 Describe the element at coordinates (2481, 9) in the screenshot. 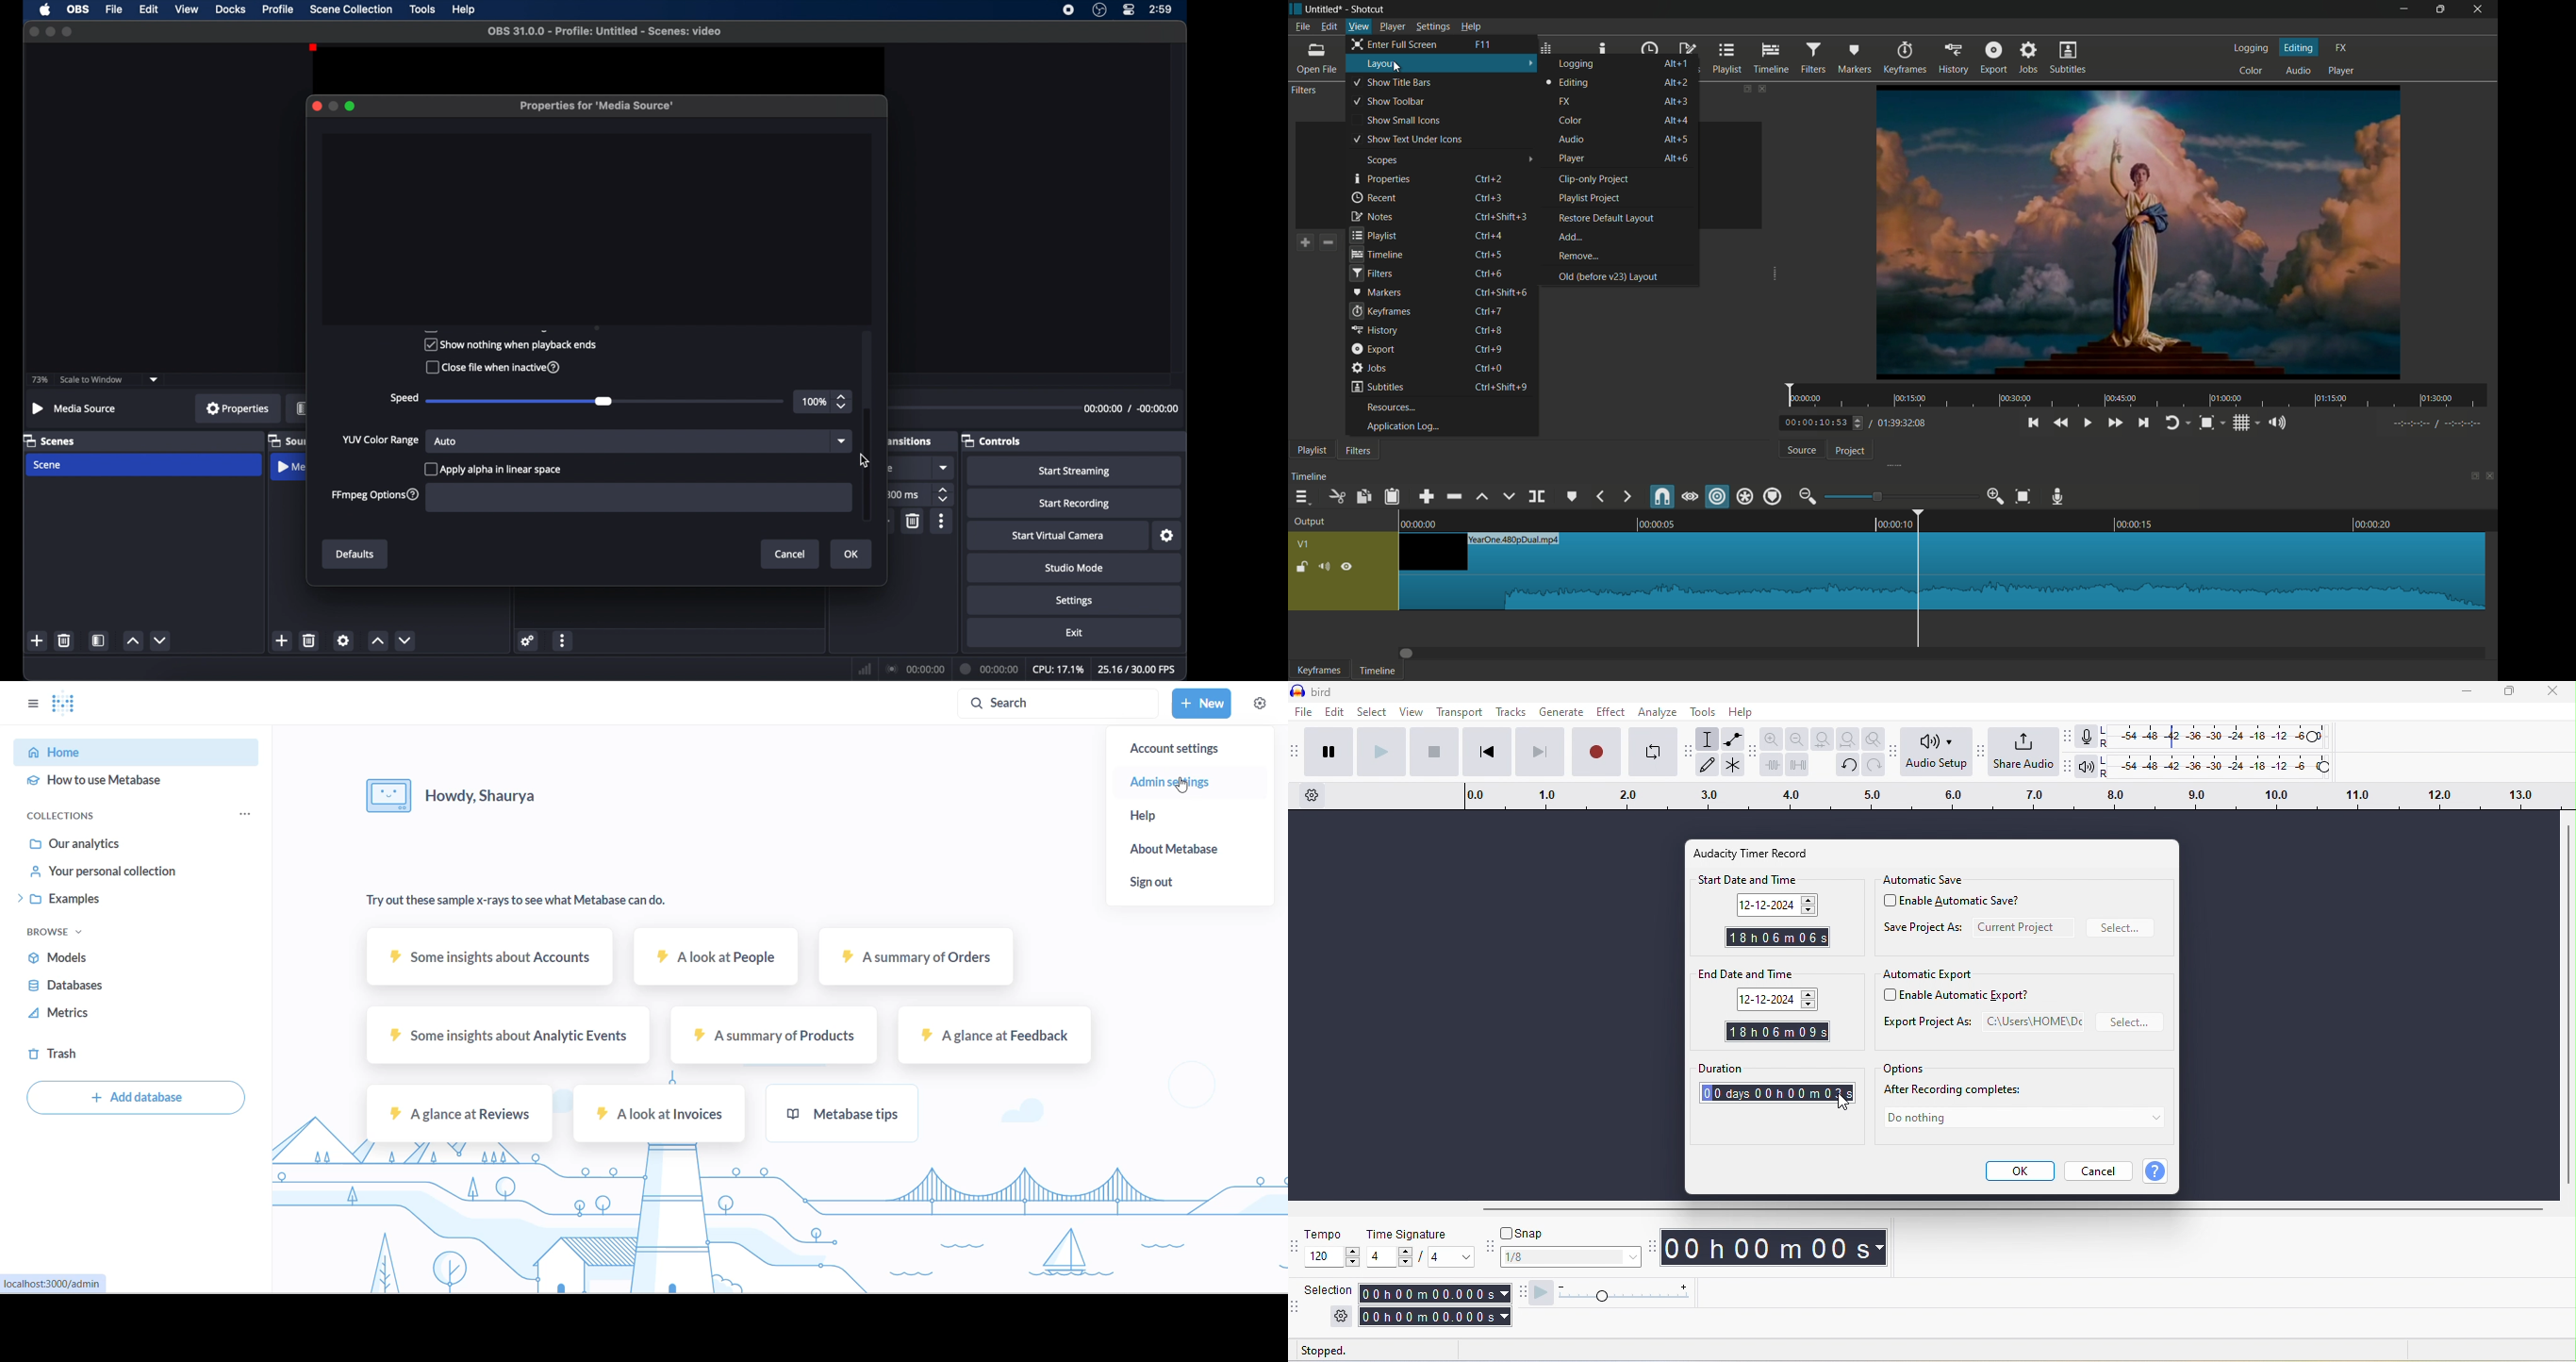

I see `close app` at that location.